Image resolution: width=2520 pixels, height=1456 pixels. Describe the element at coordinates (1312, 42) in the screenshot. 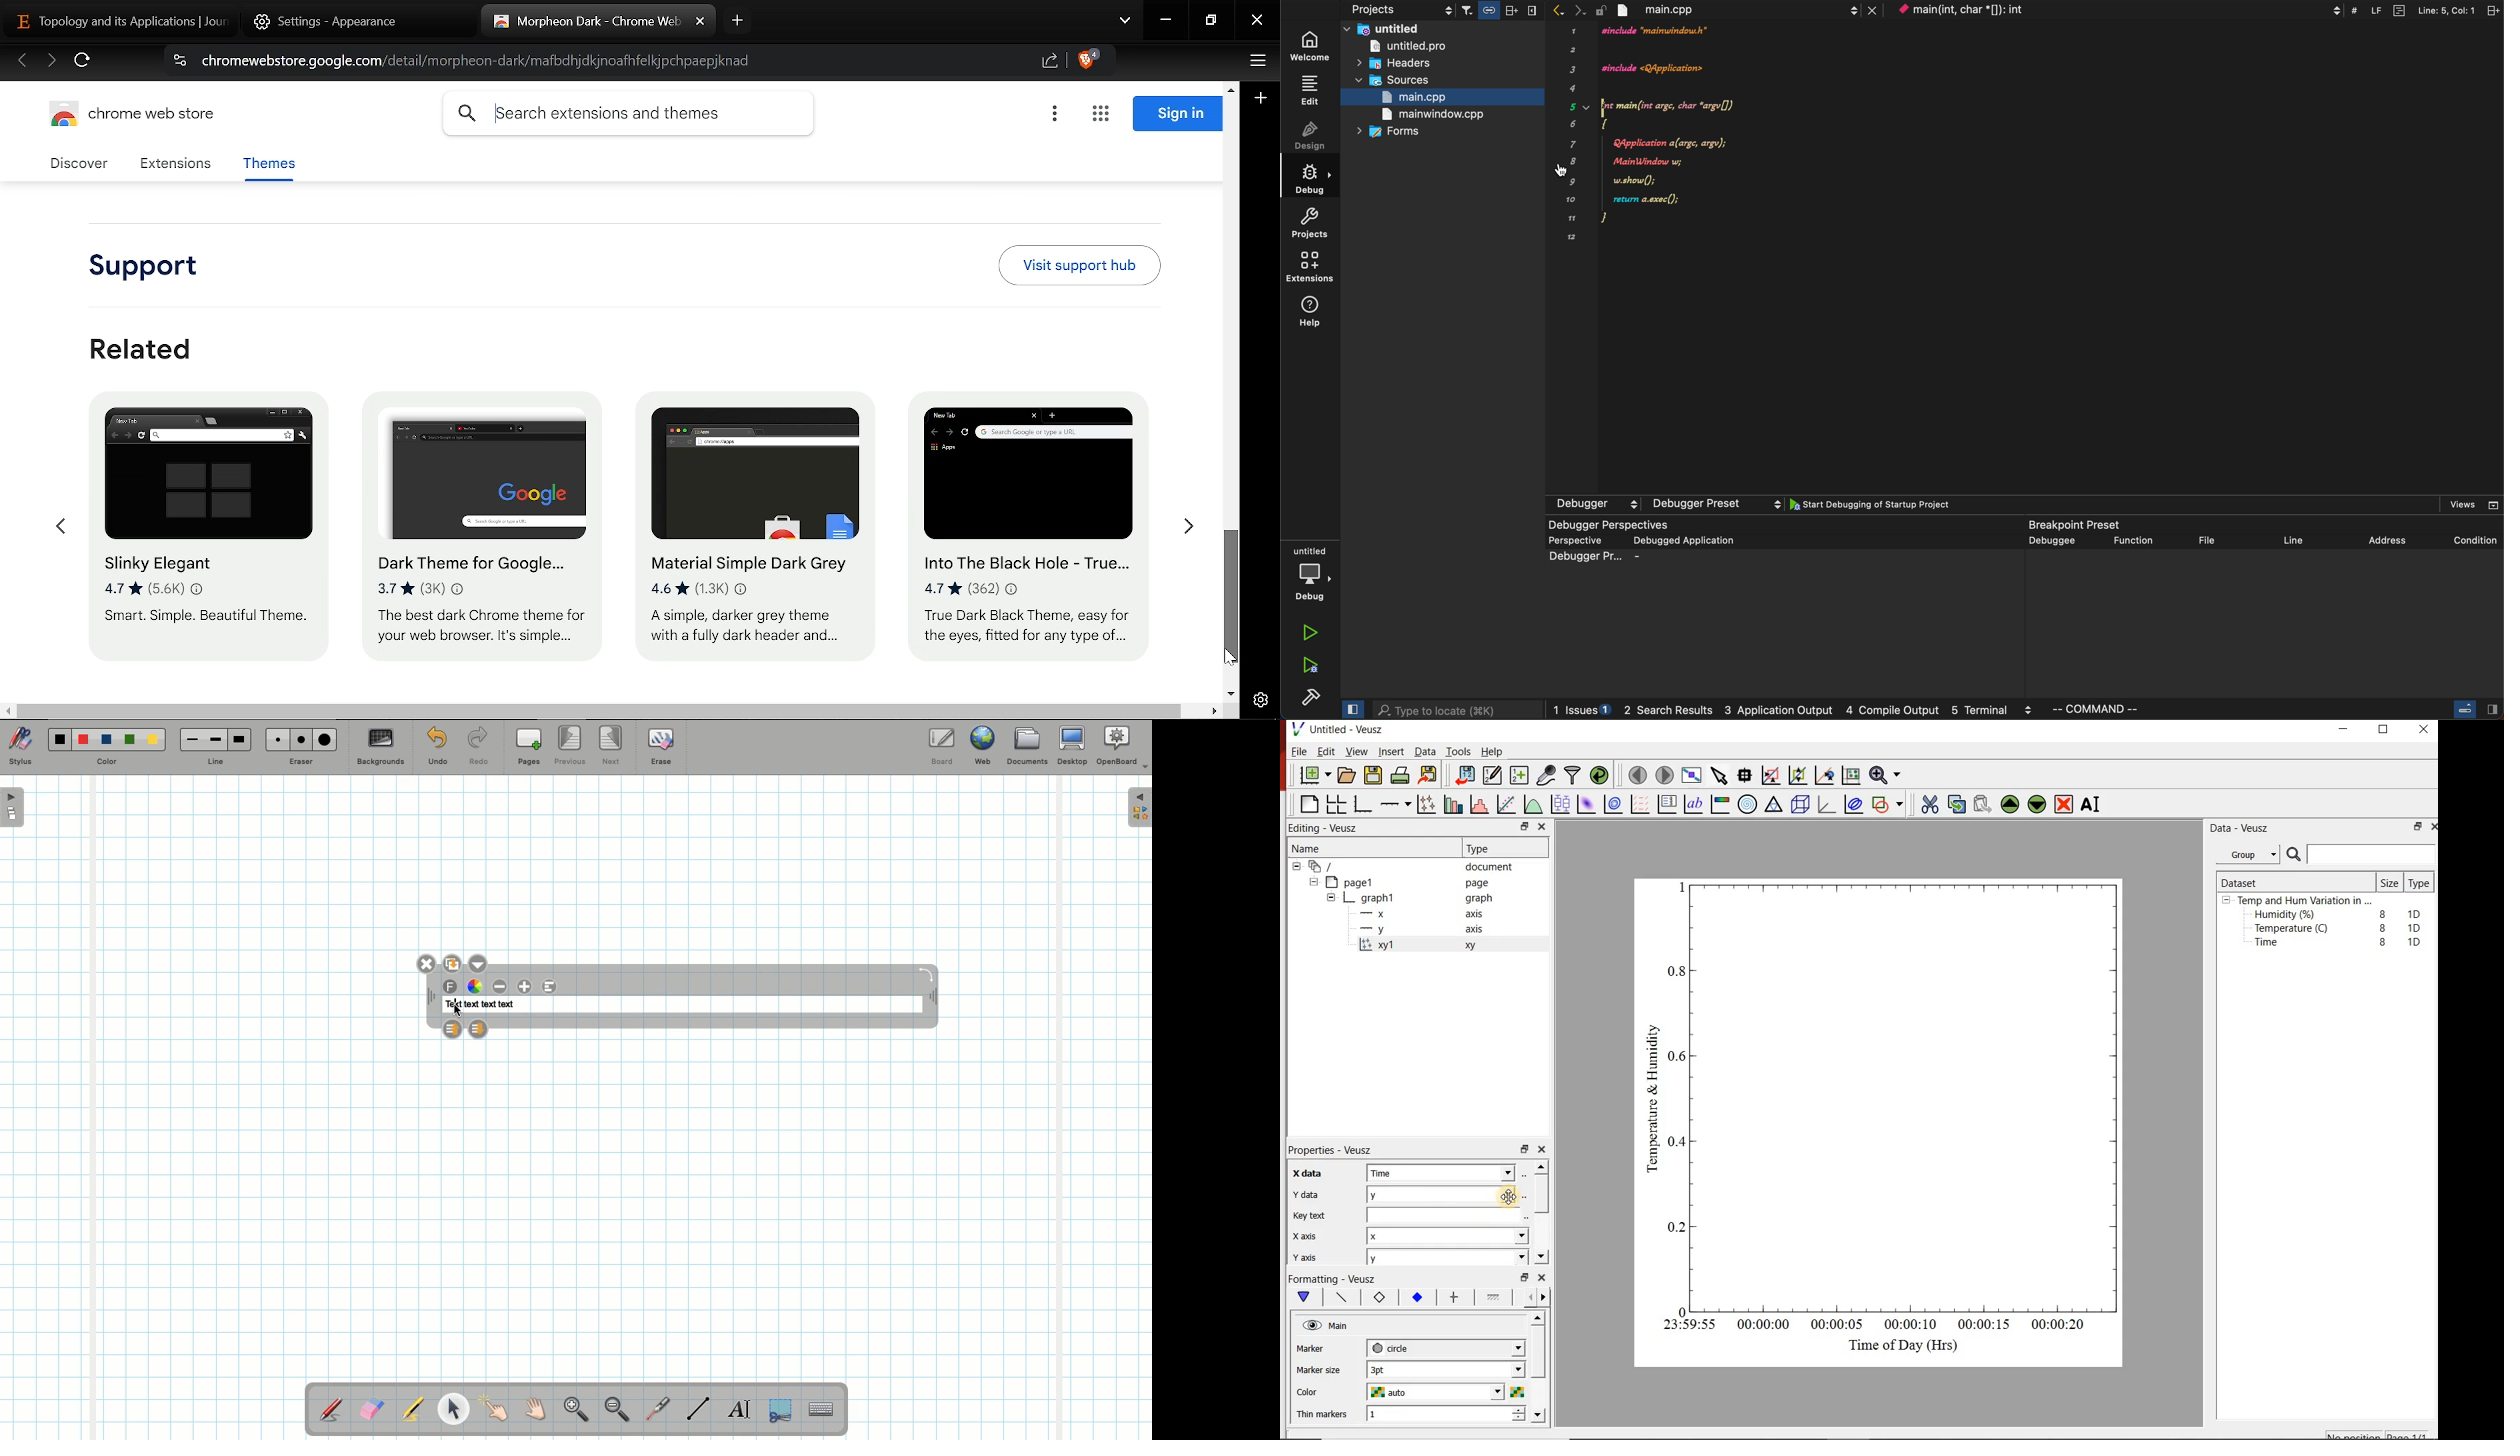

I see `welcome` at that location.